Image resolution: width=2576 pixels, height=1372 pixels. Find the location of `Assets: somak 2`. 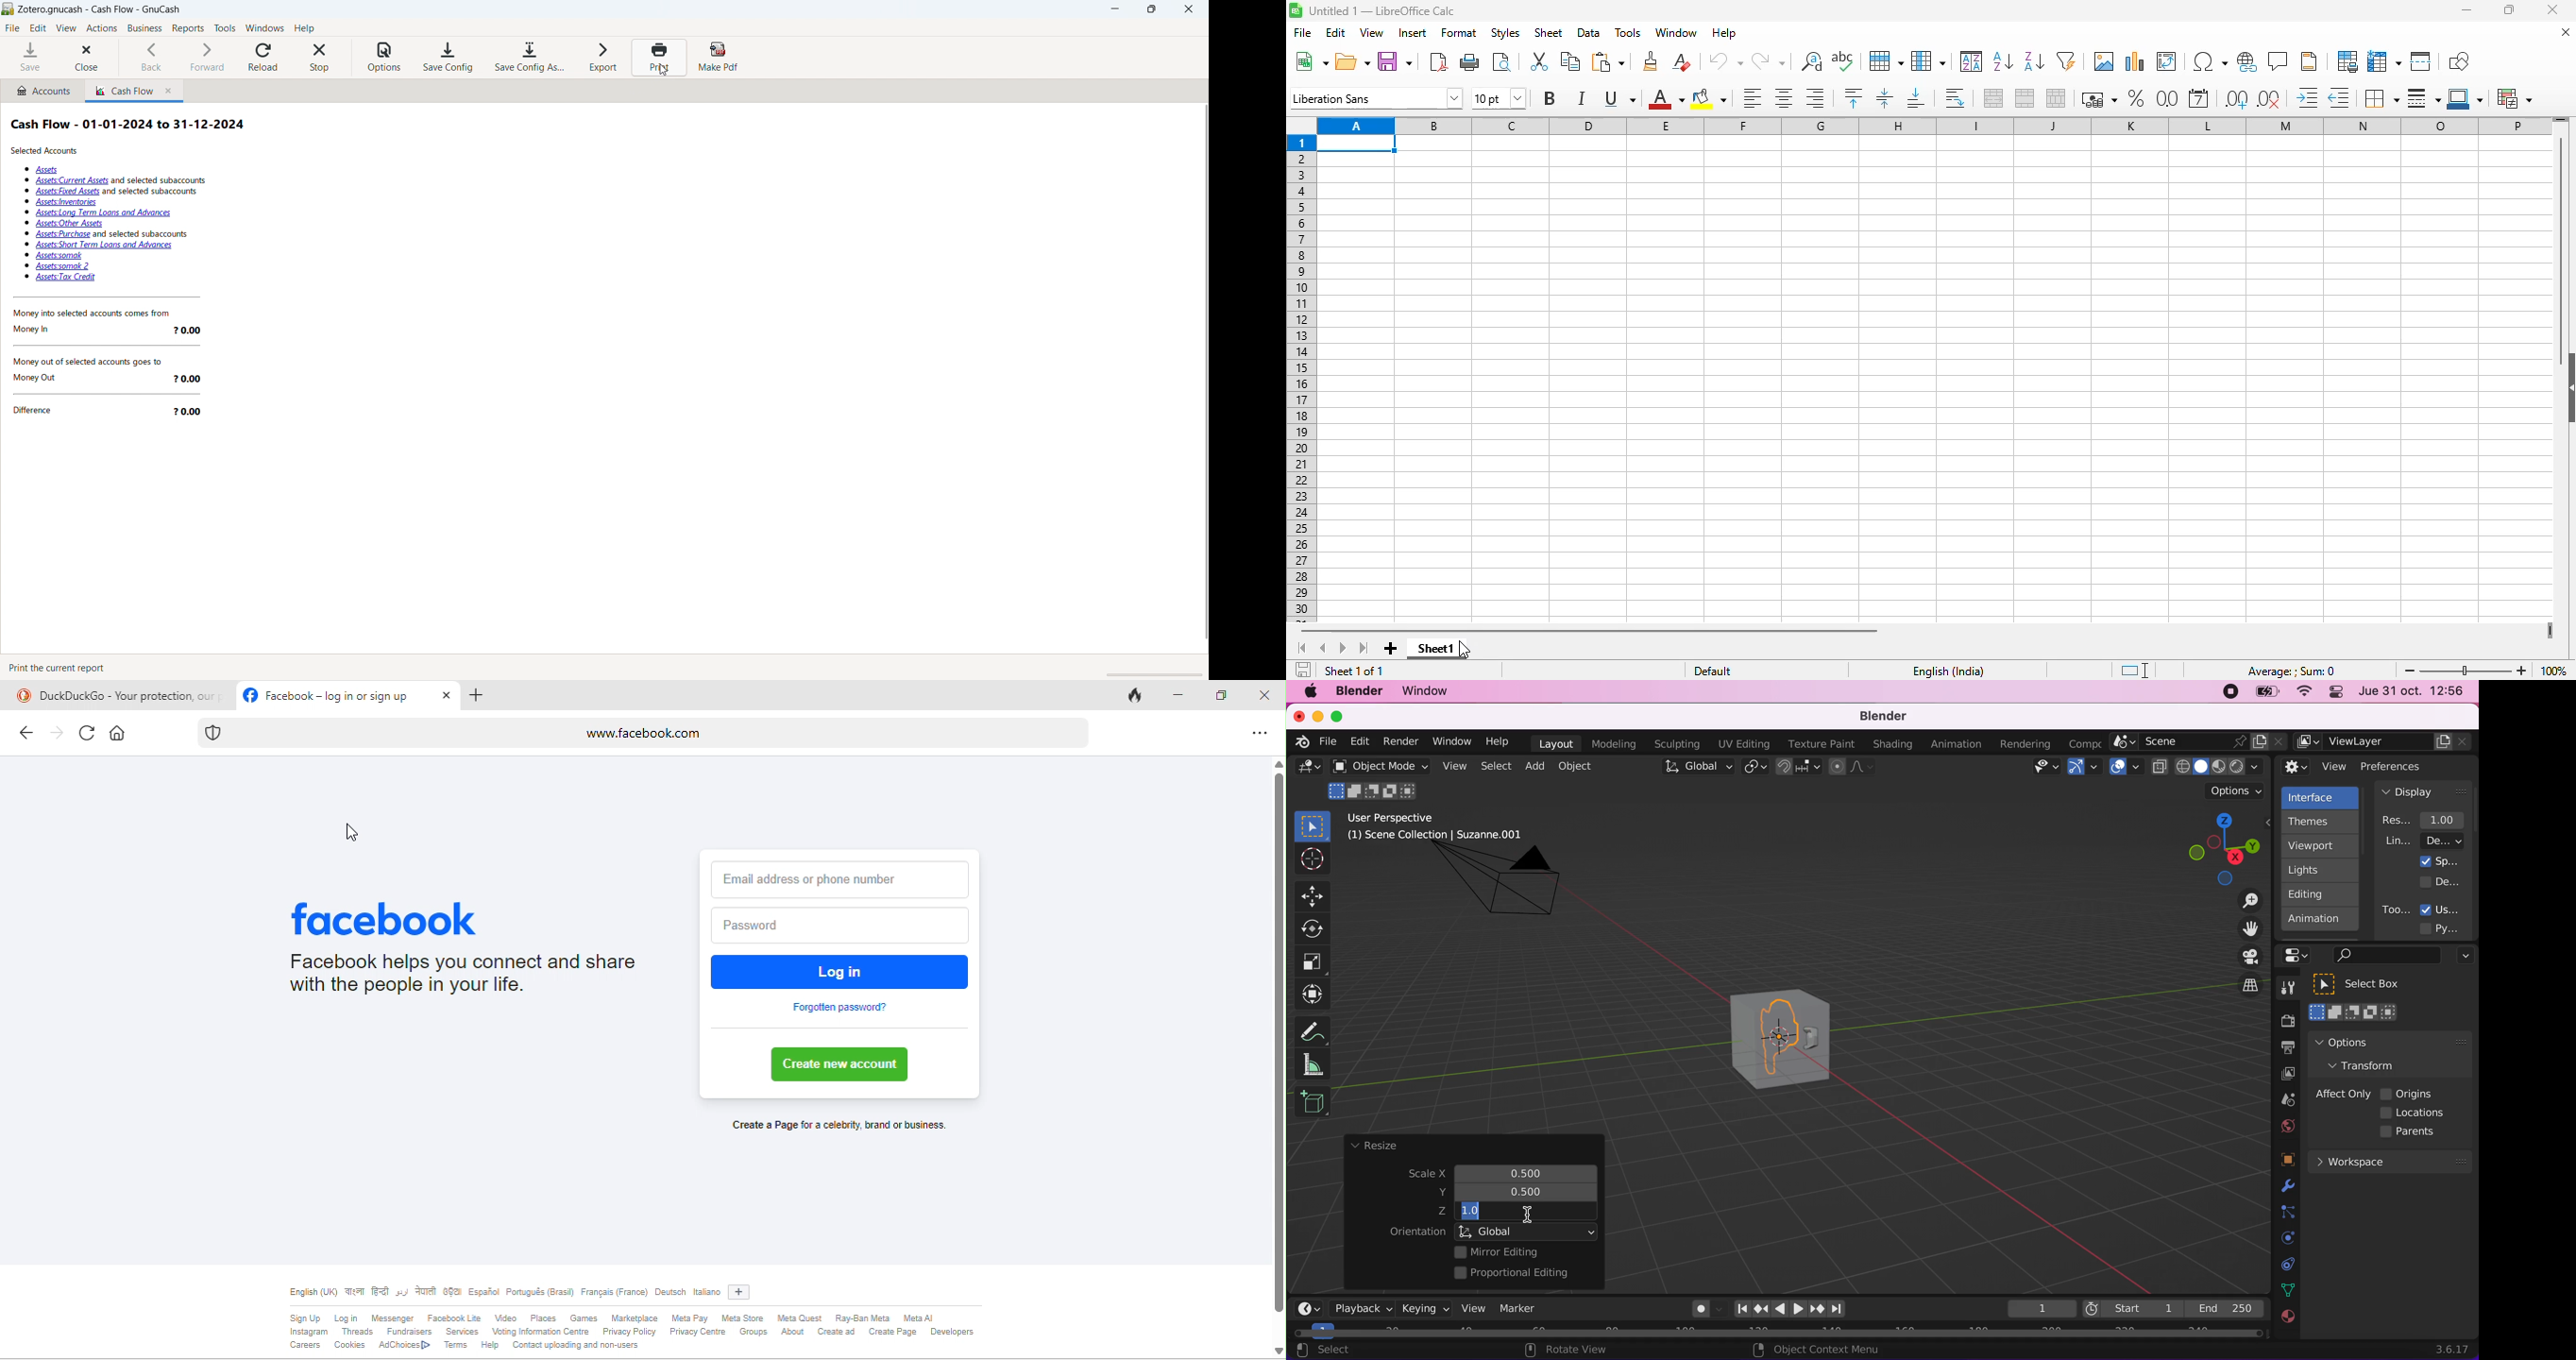

Assets: somak 2 is located at coordinates (62, 267).